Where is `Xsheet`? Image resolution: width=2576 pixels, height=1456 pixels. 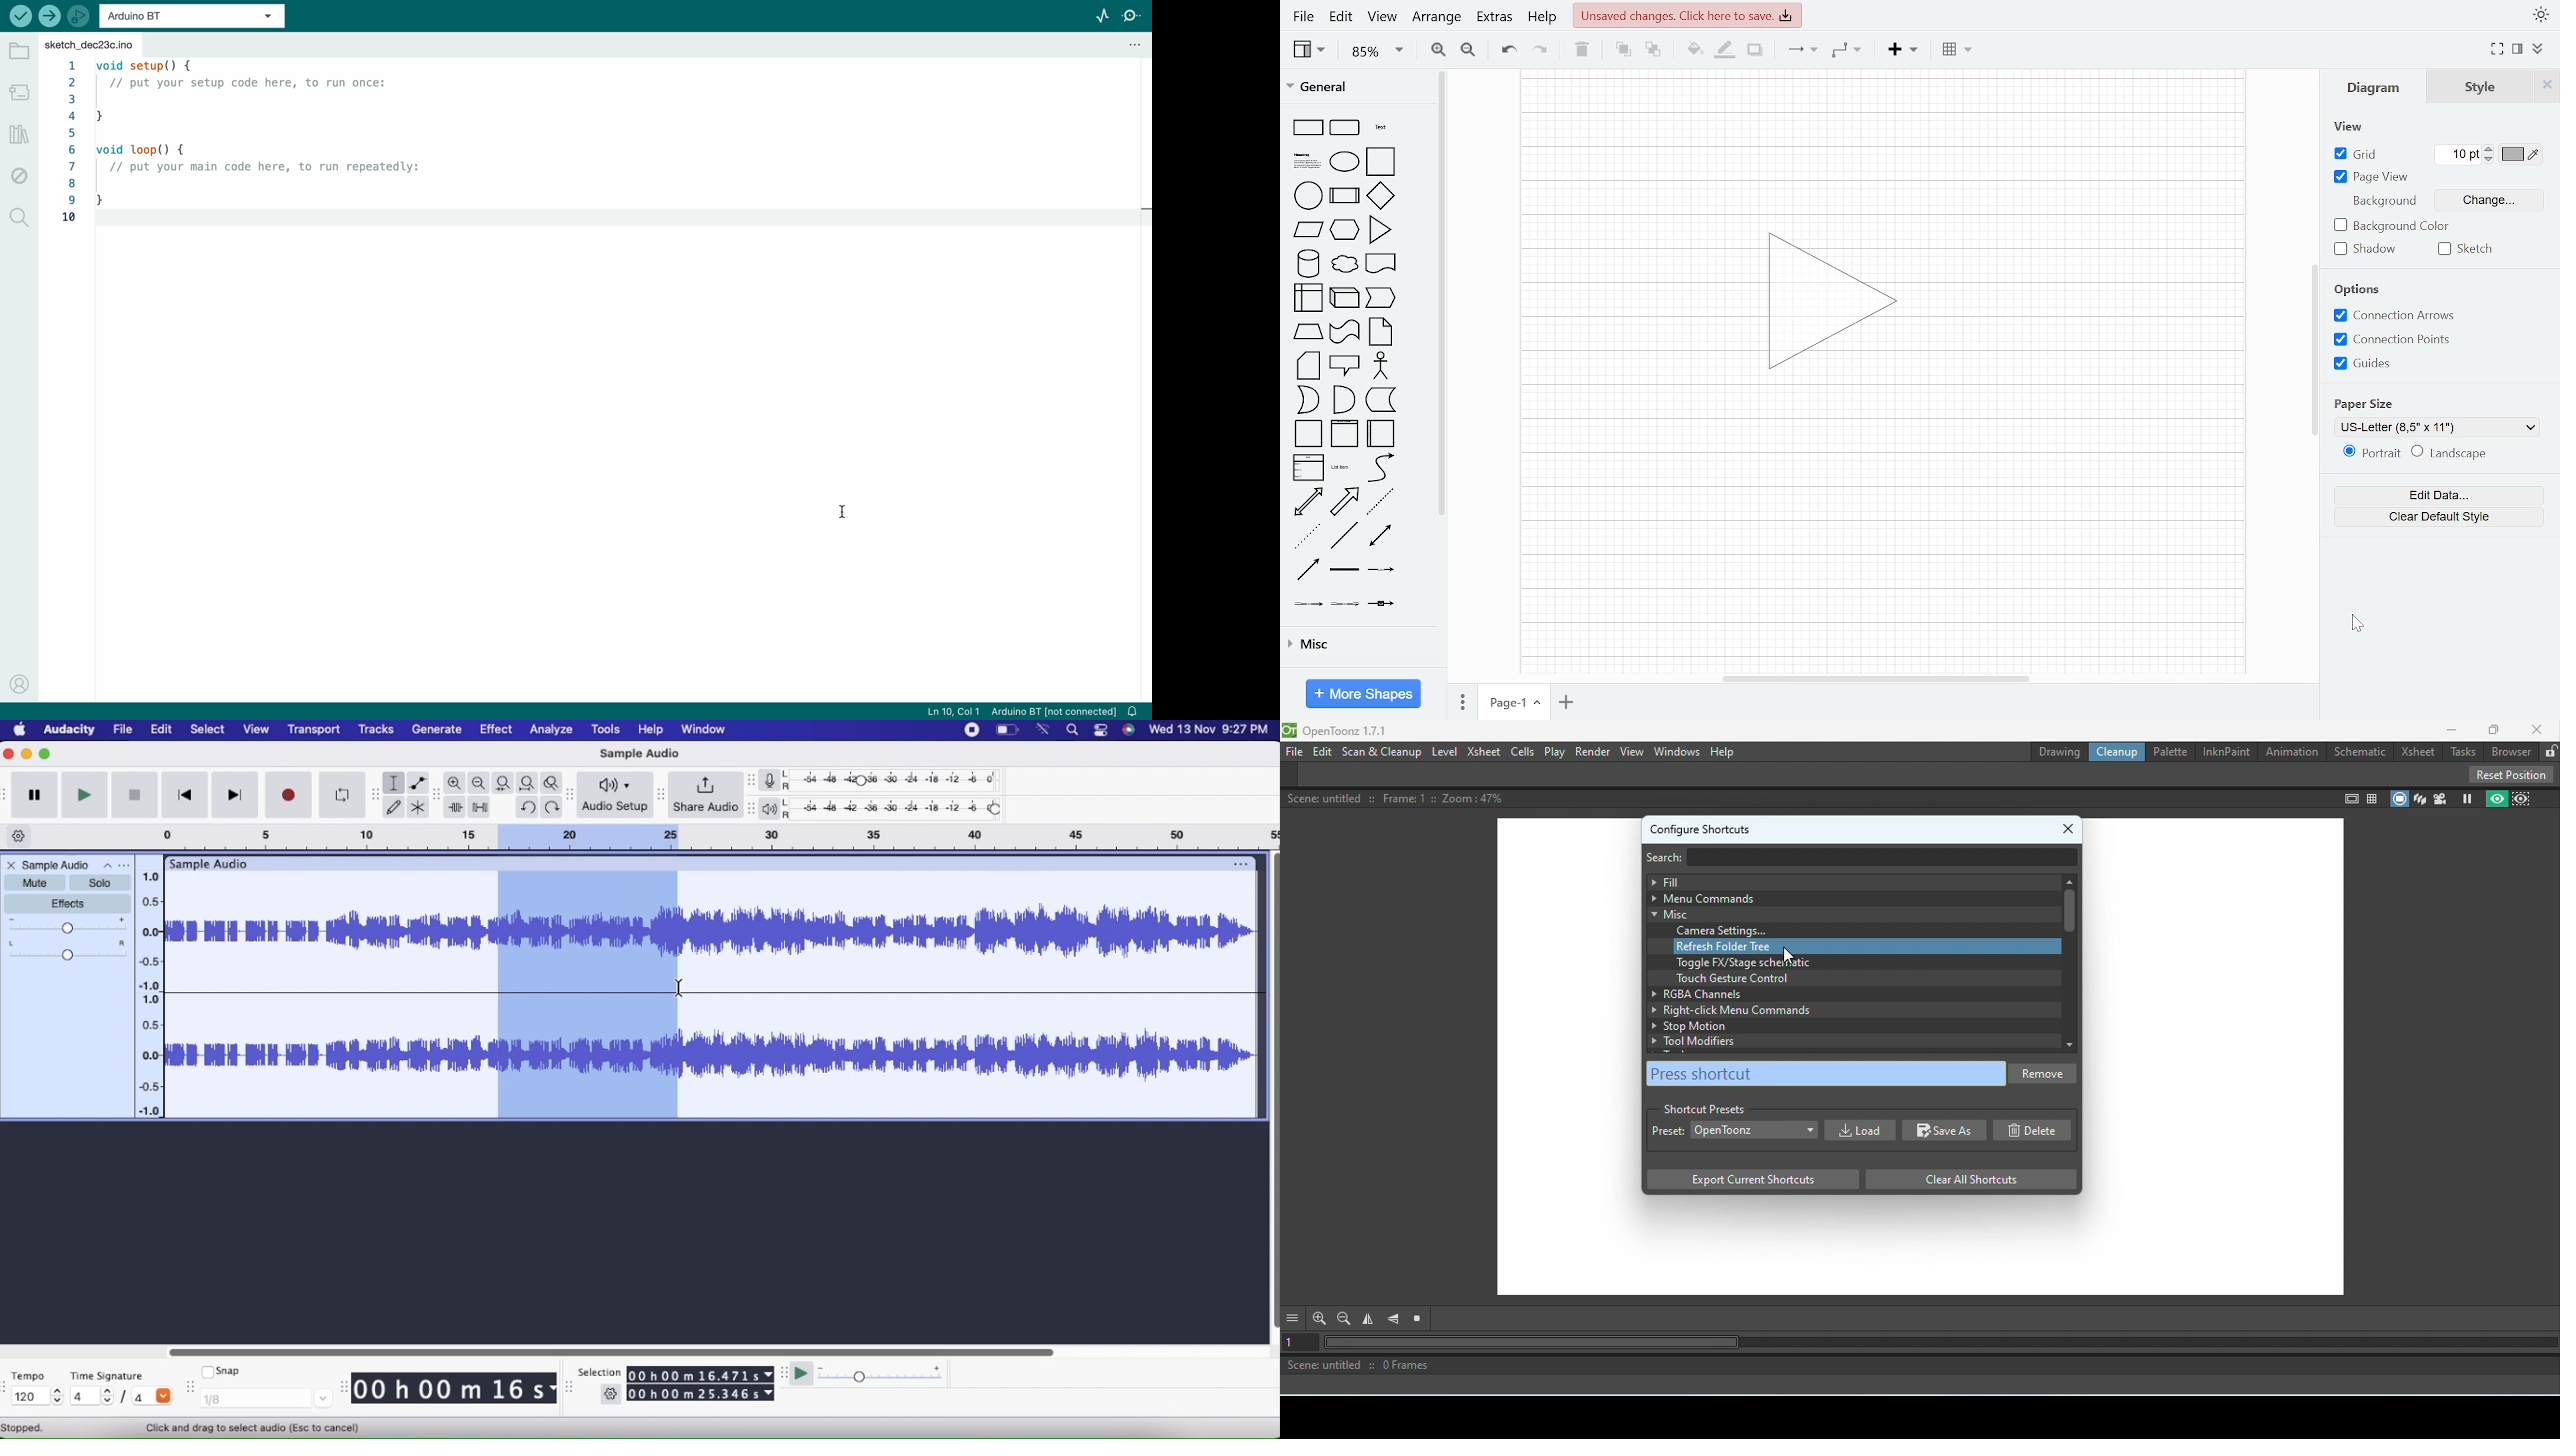 Xsheet is located at coordinates (1484, 752).